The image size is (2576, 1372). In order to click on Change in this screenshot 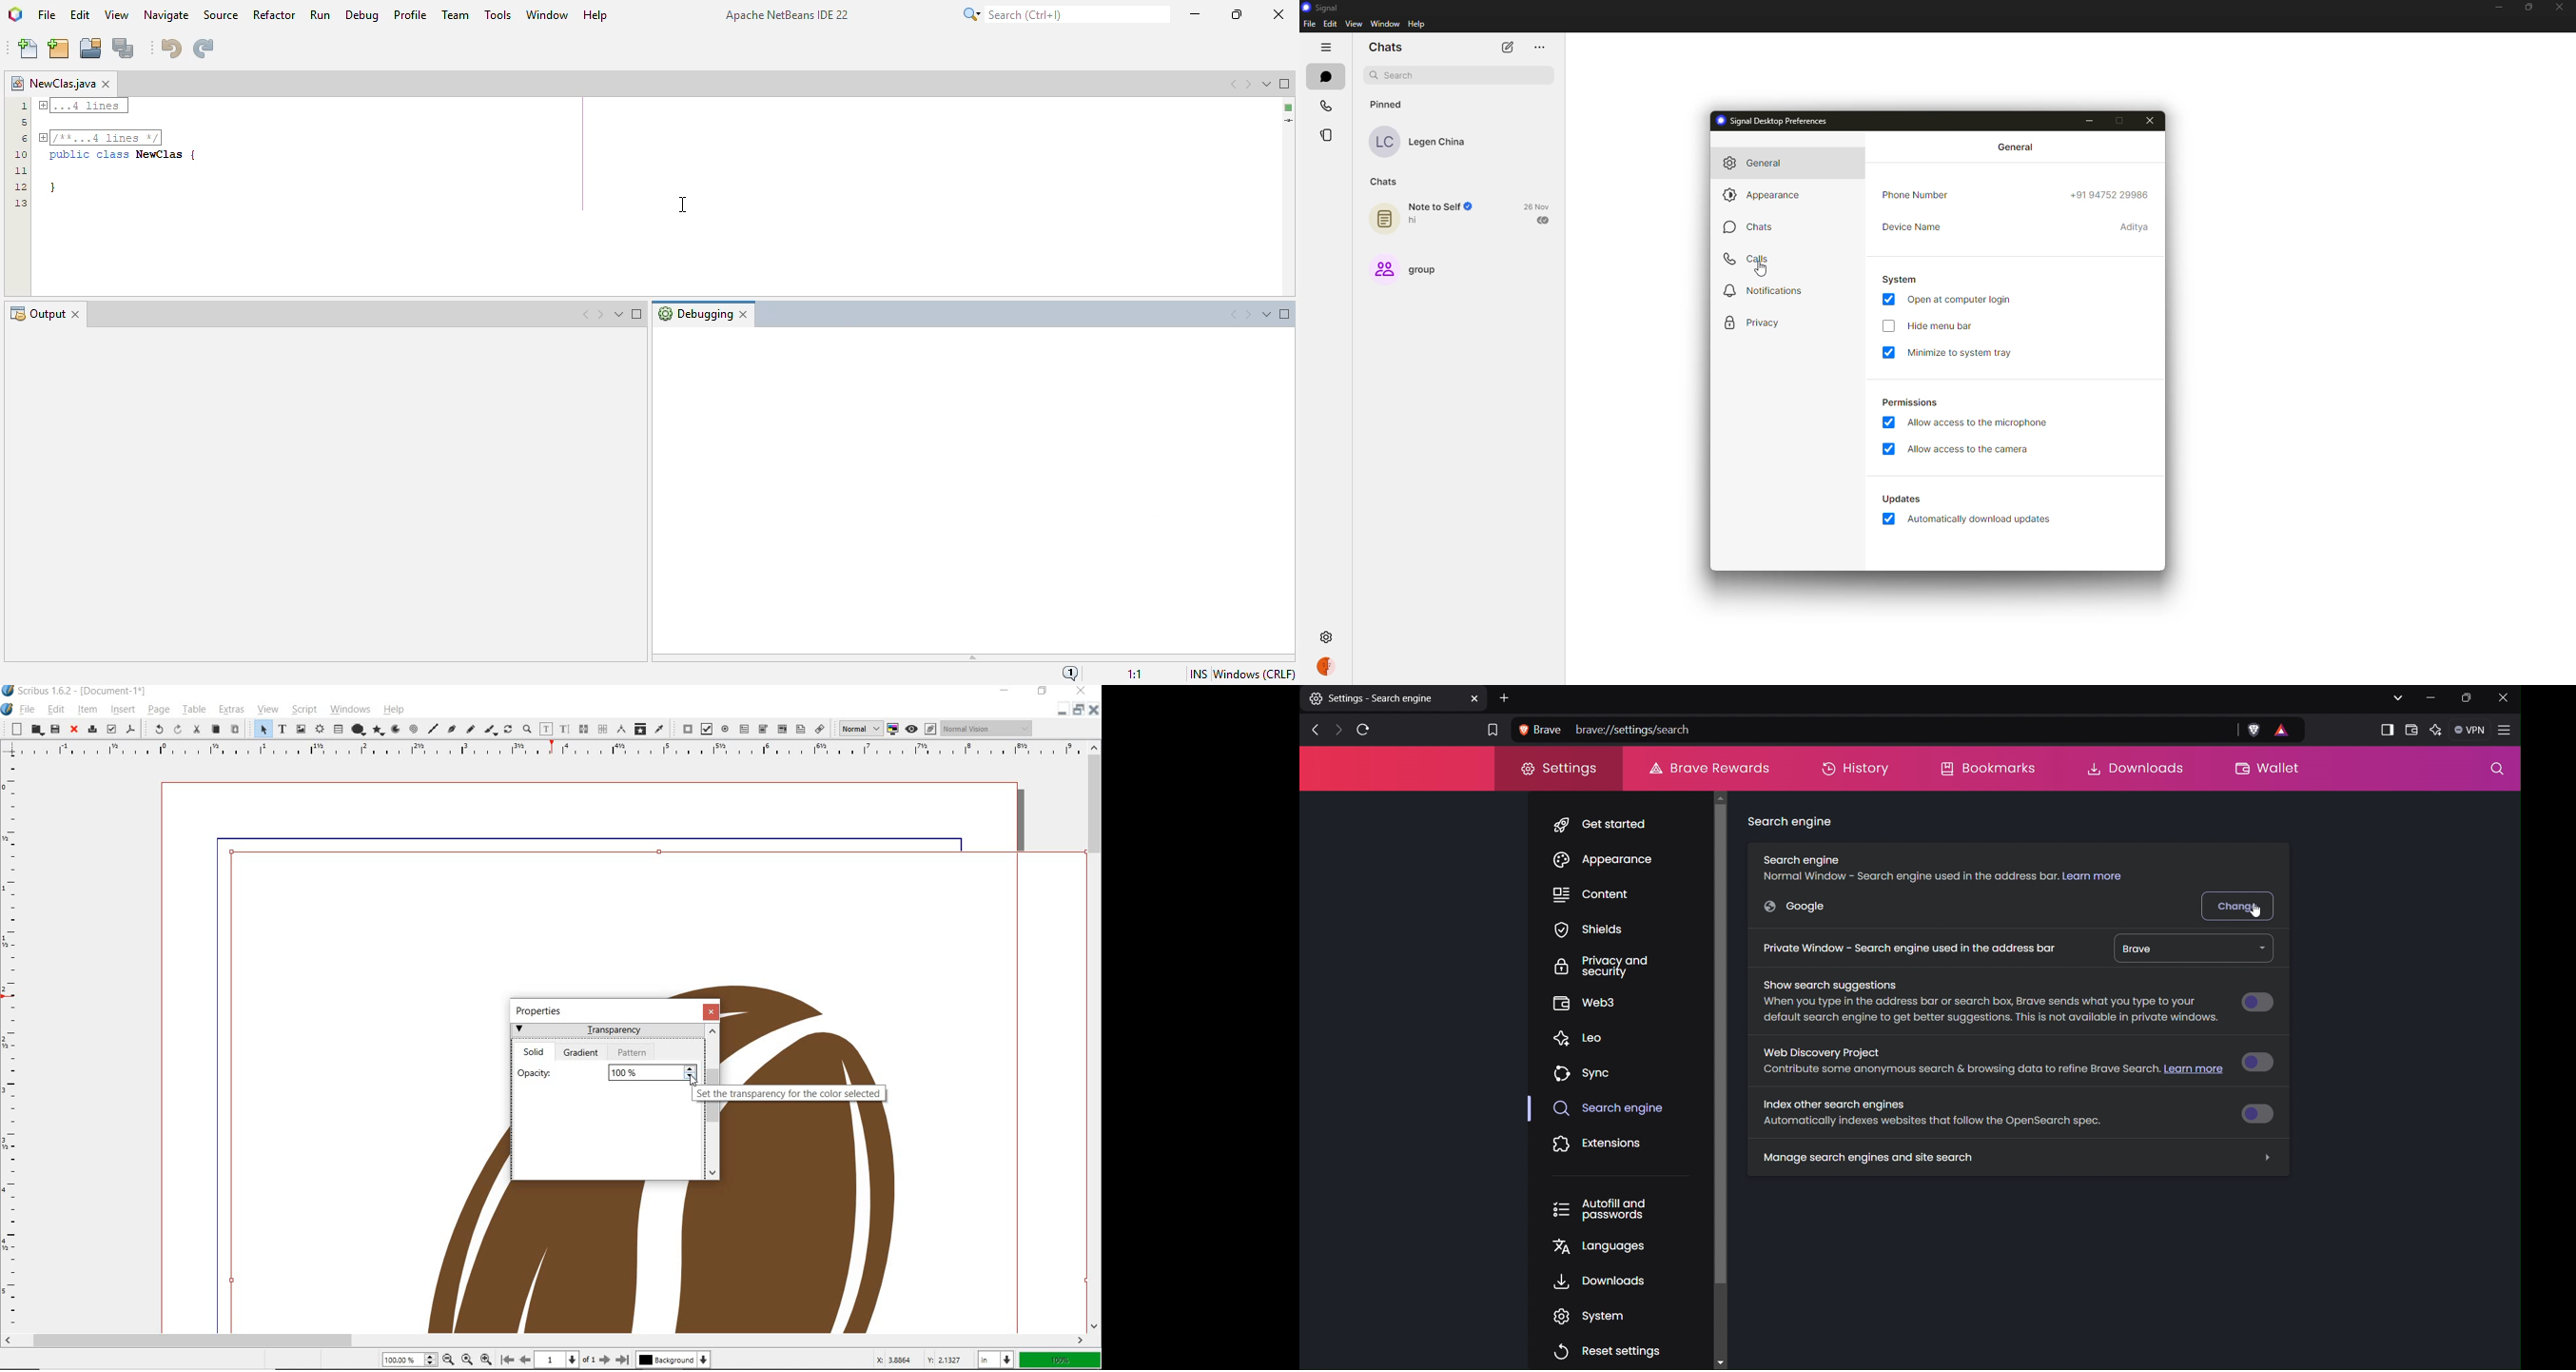, I will do `click(2240, 904)`.